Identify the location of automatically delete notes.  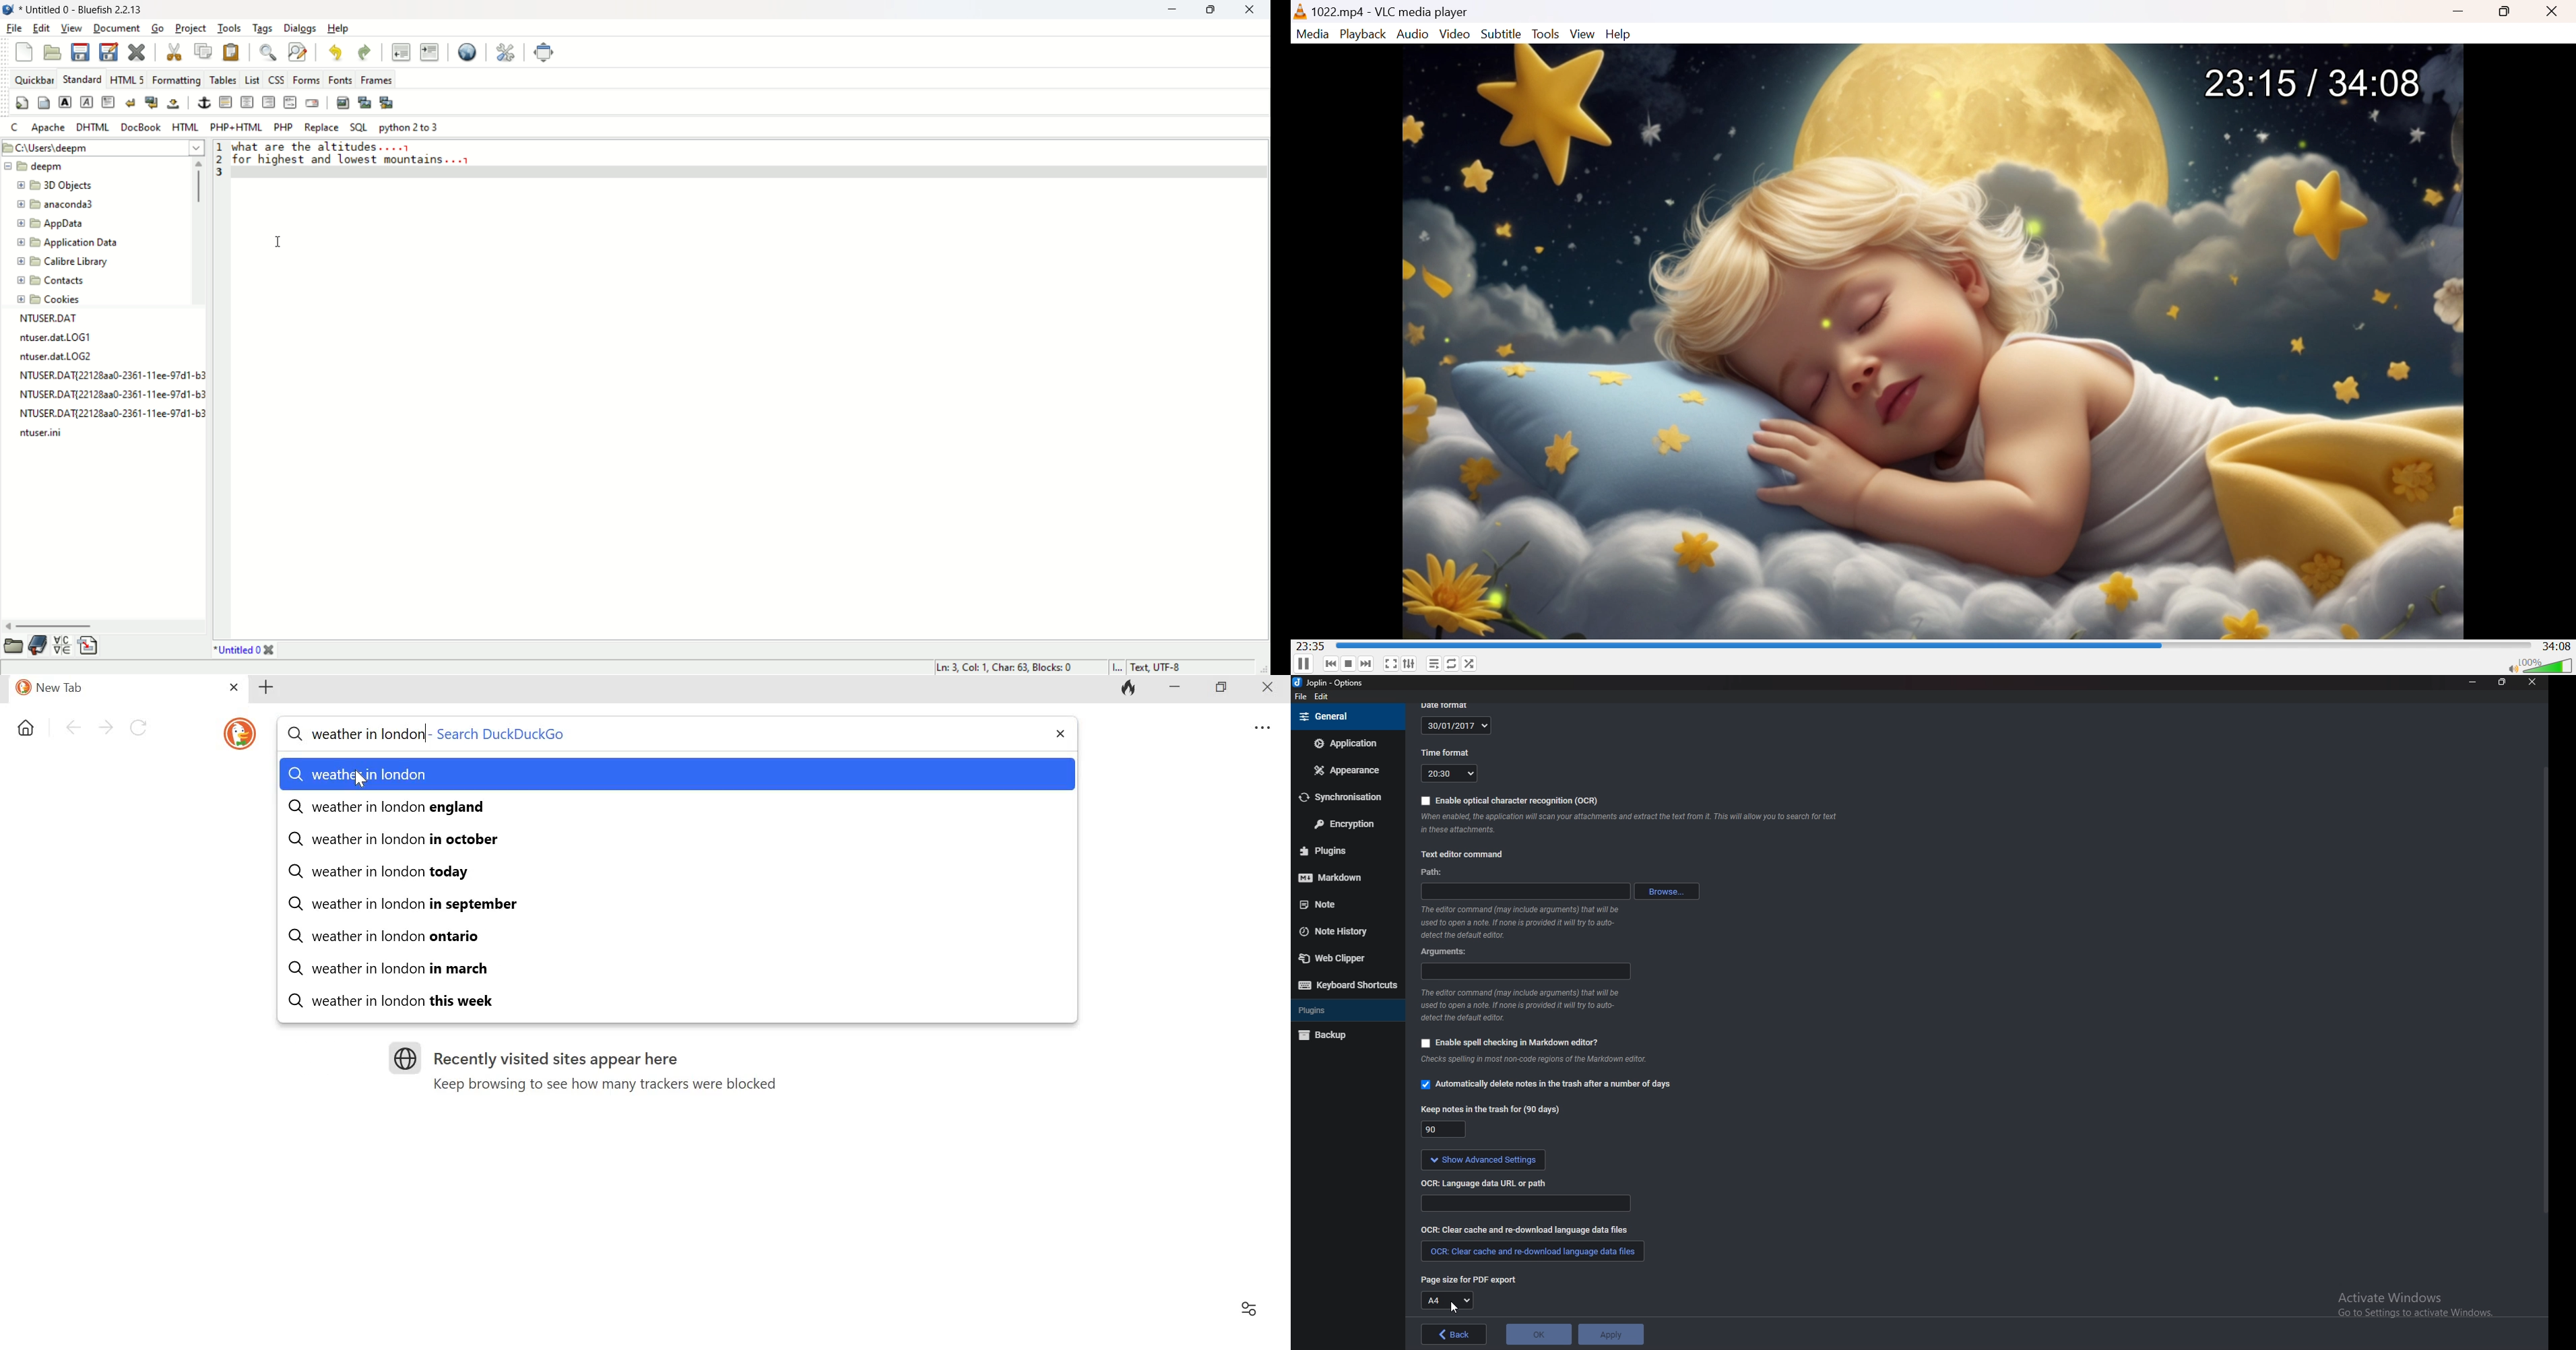
(1553, 1087).